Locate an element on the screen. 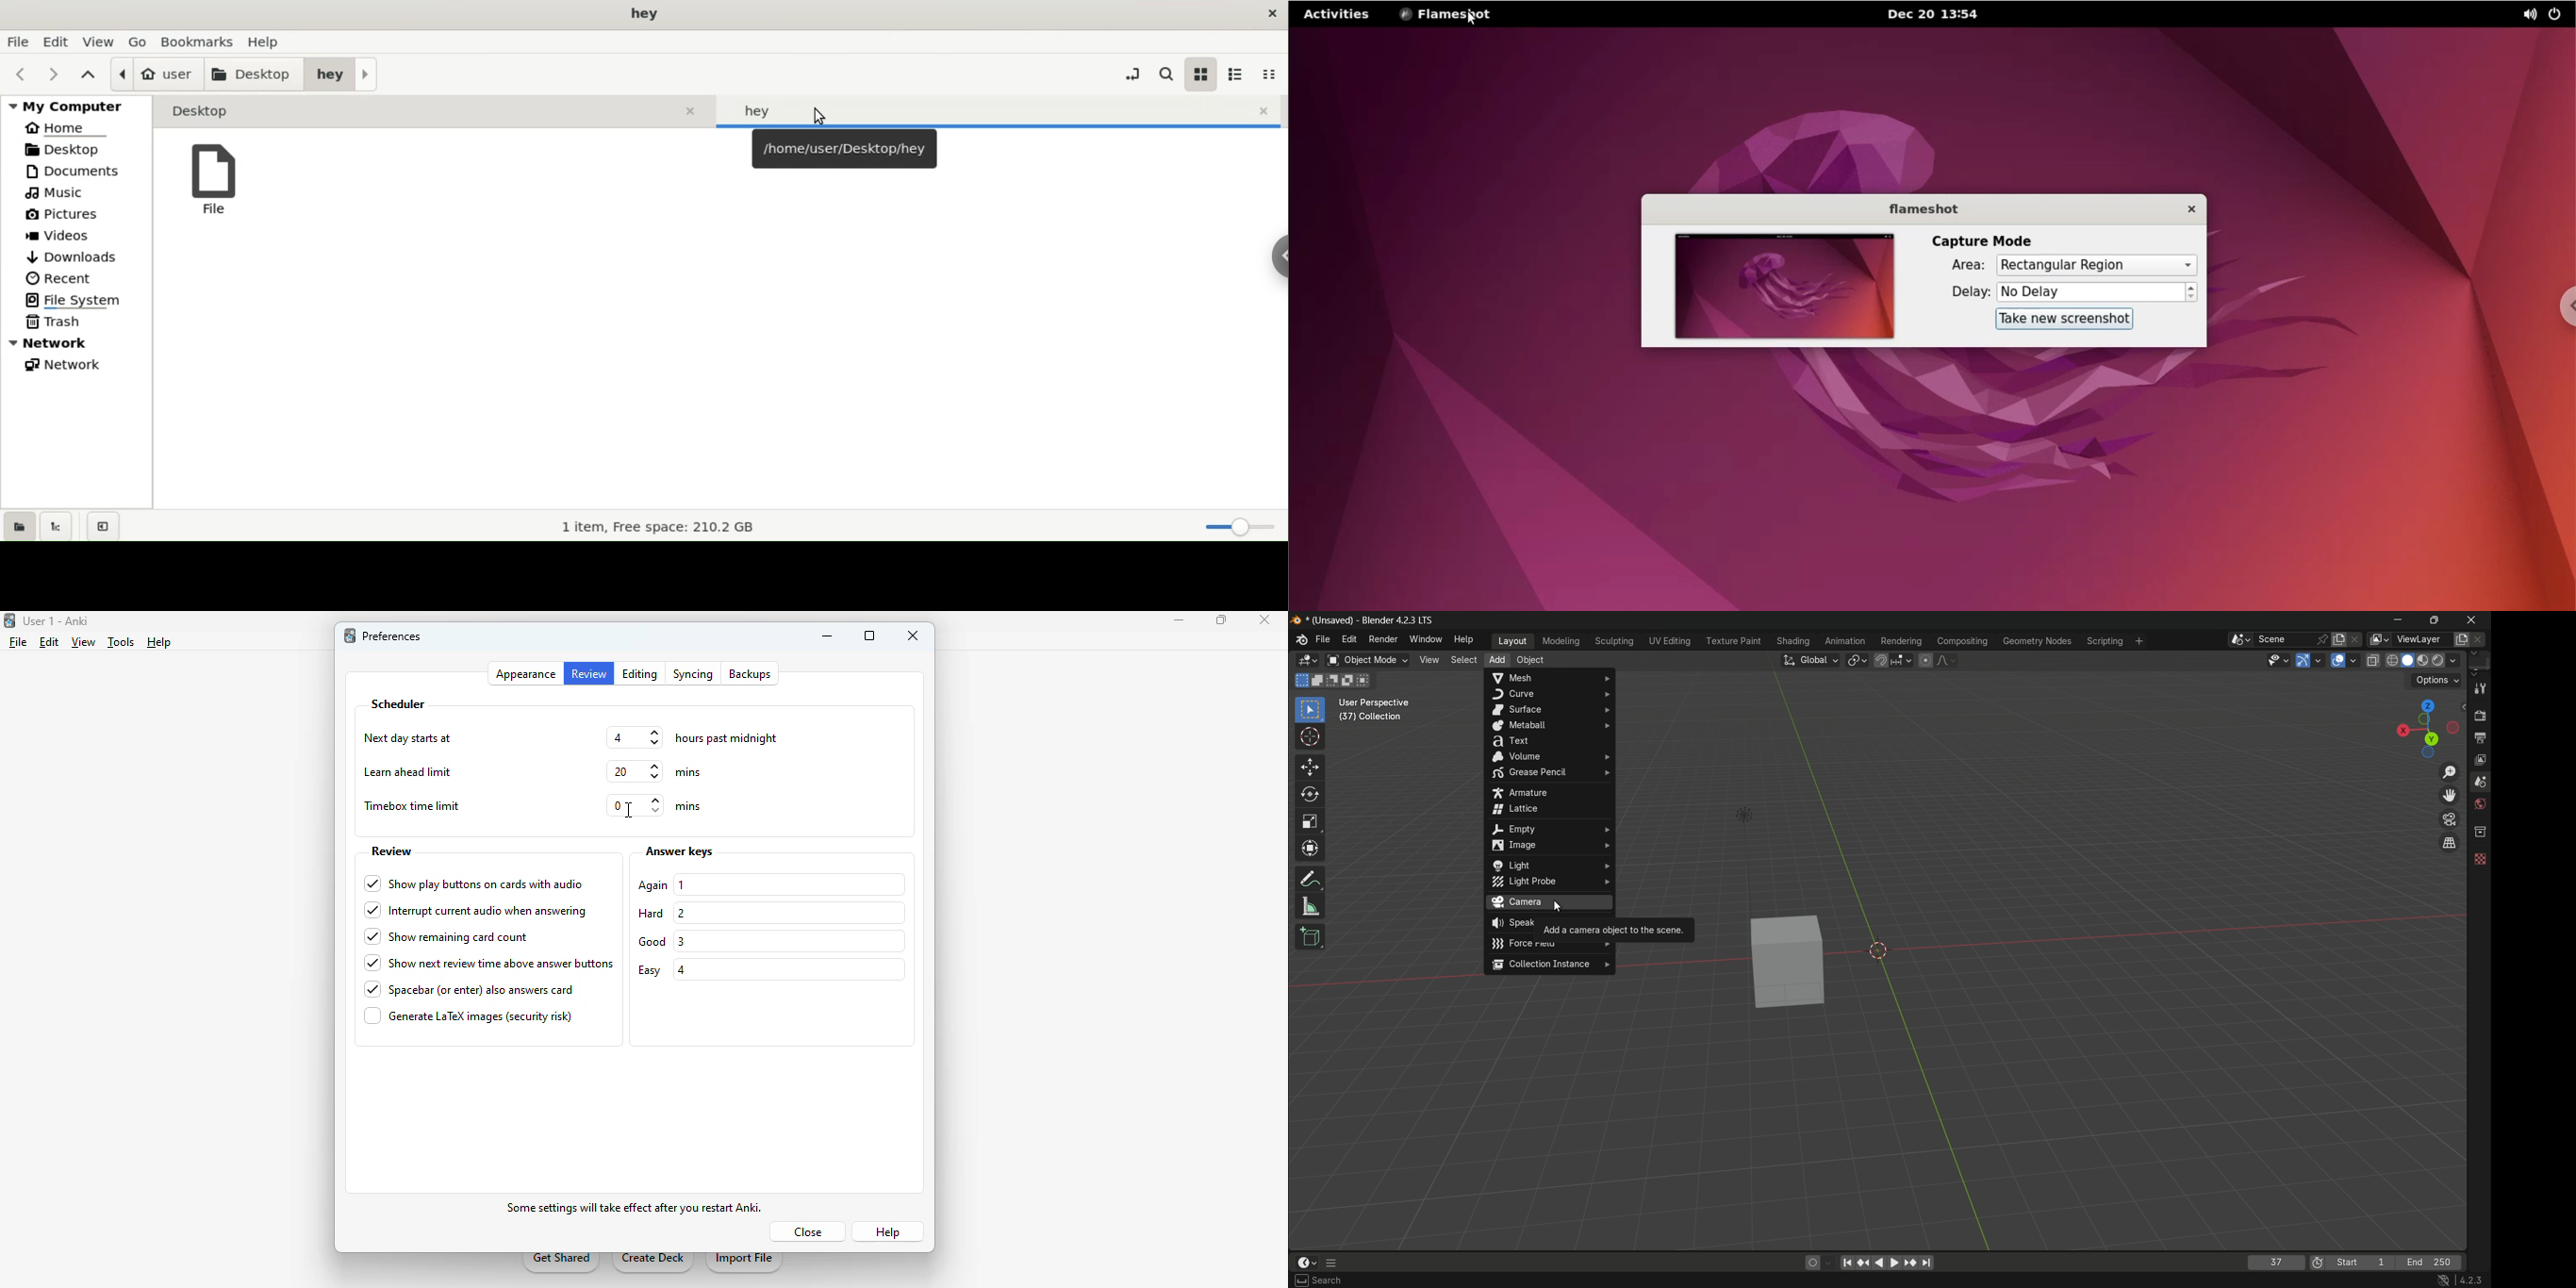  interrupt current audio when answering is located at coordinates (477, 910).